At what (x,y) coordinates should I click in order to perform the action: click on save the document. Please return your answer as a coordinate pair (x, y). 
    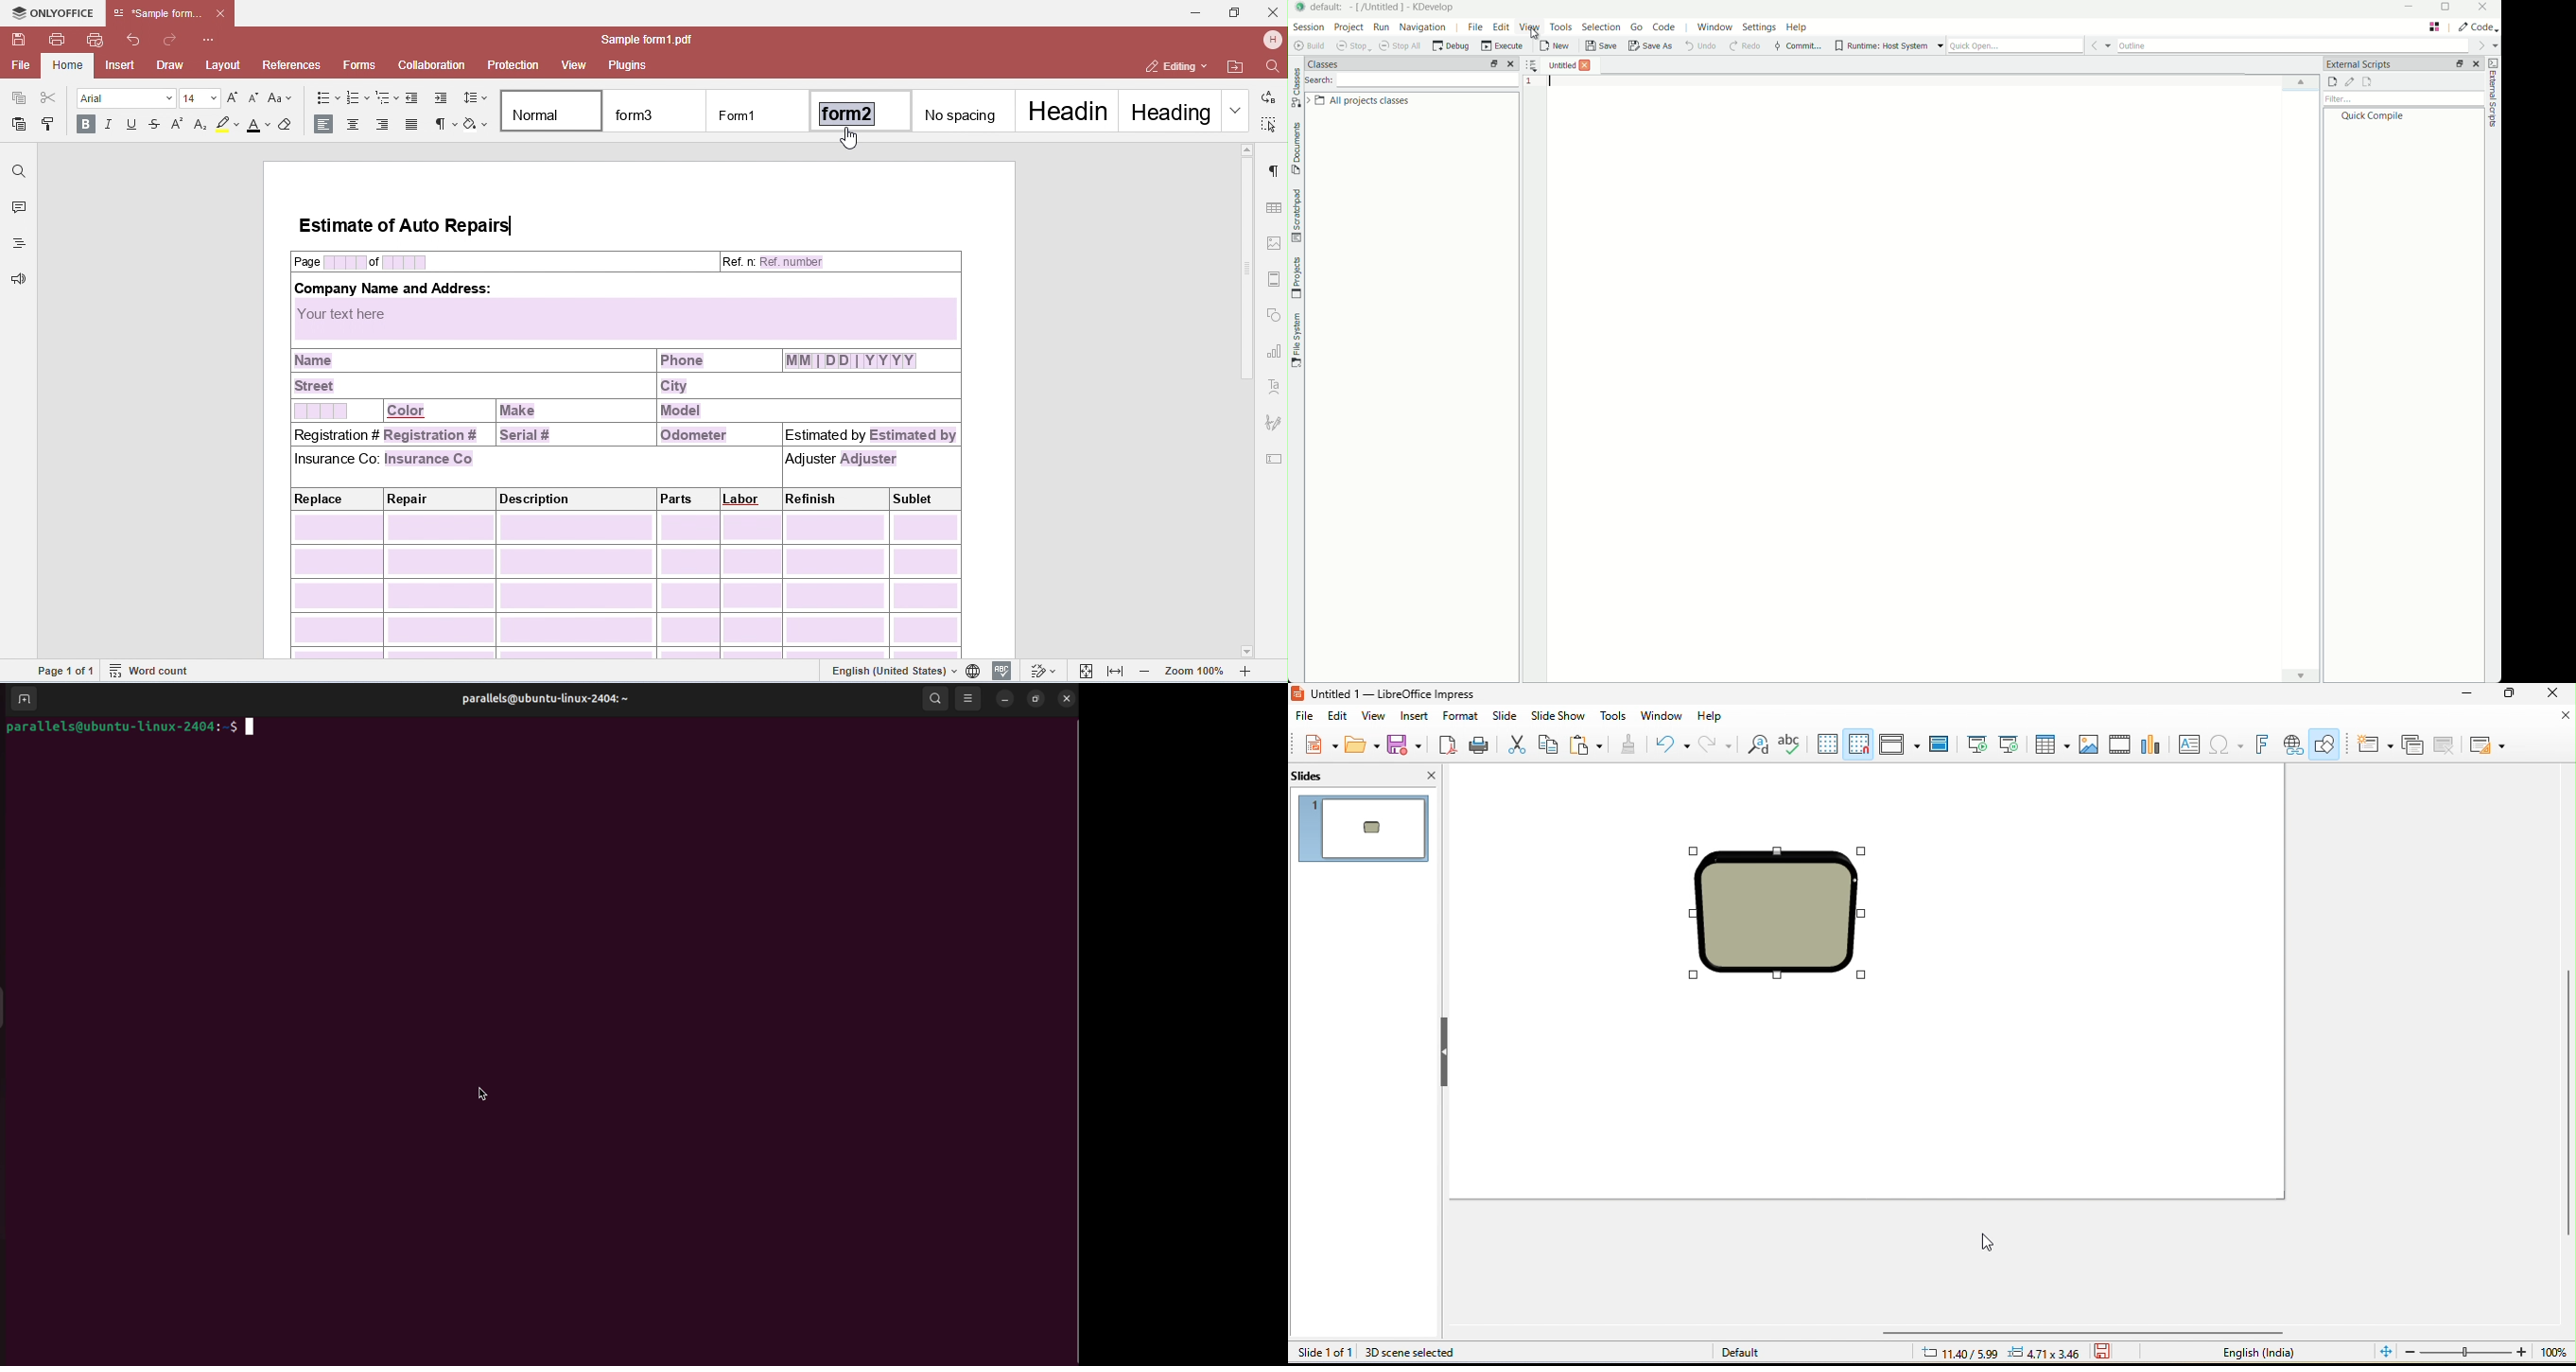
    Looking at the image, I should click on (2108, 1354).